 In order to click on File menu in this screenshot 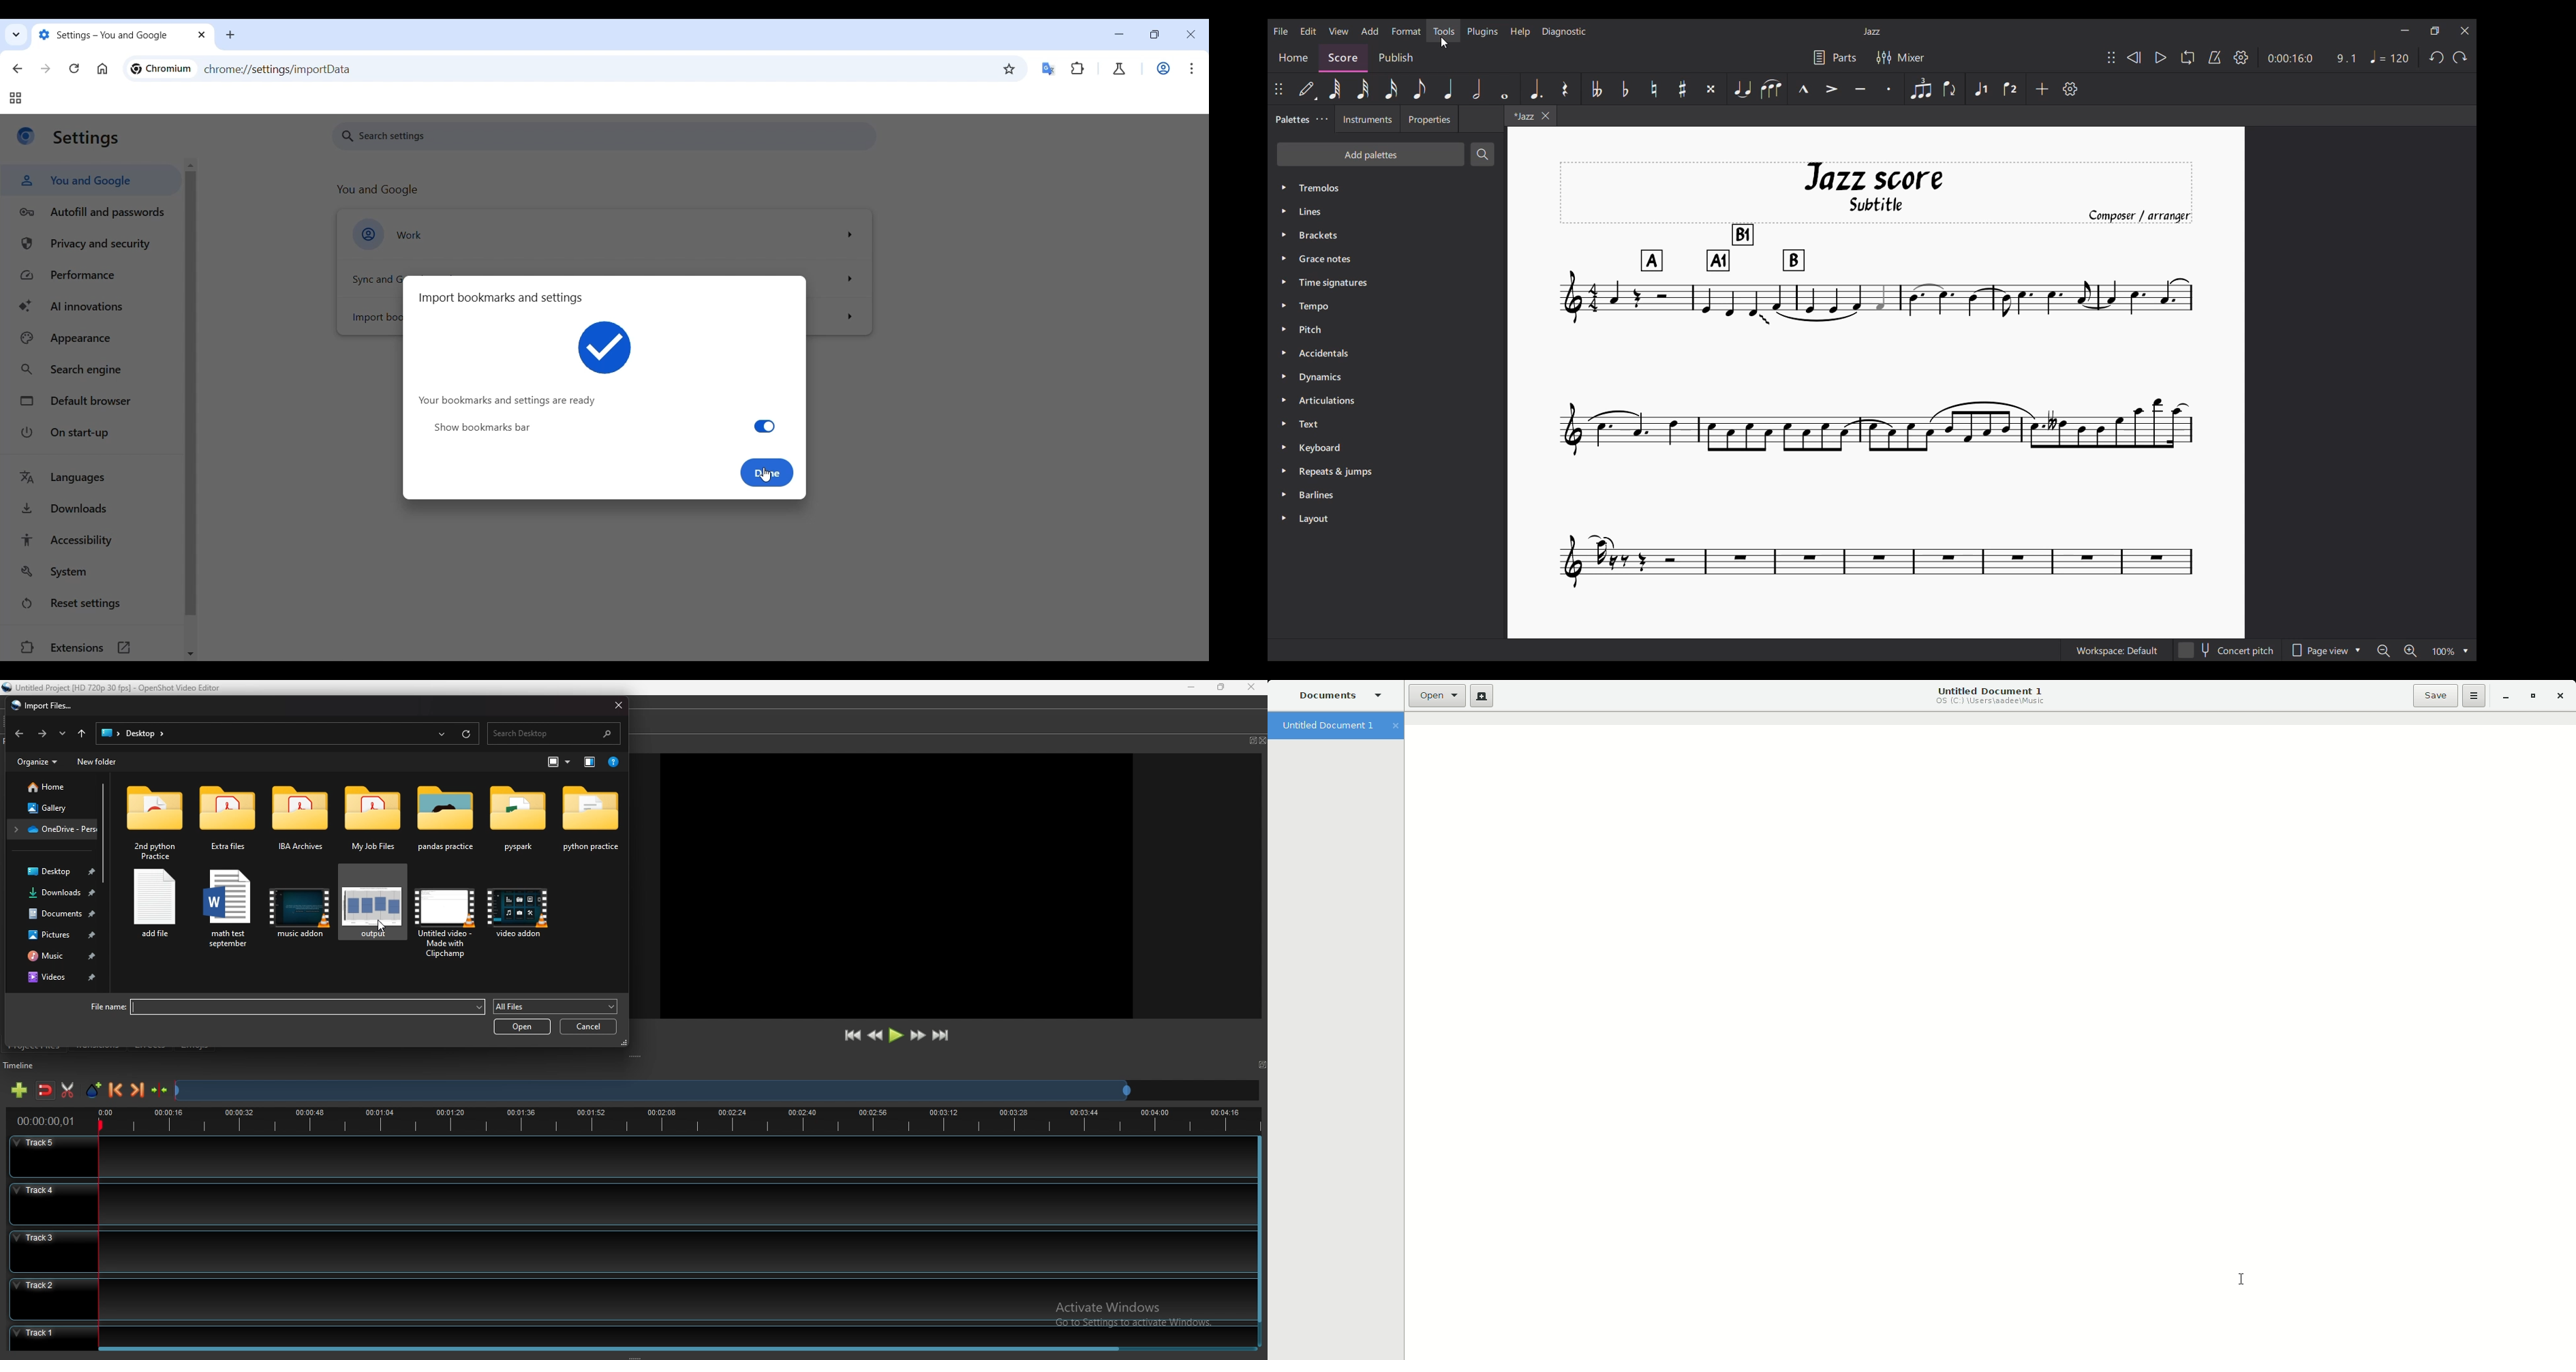, I will do `click(1281, 31)`.